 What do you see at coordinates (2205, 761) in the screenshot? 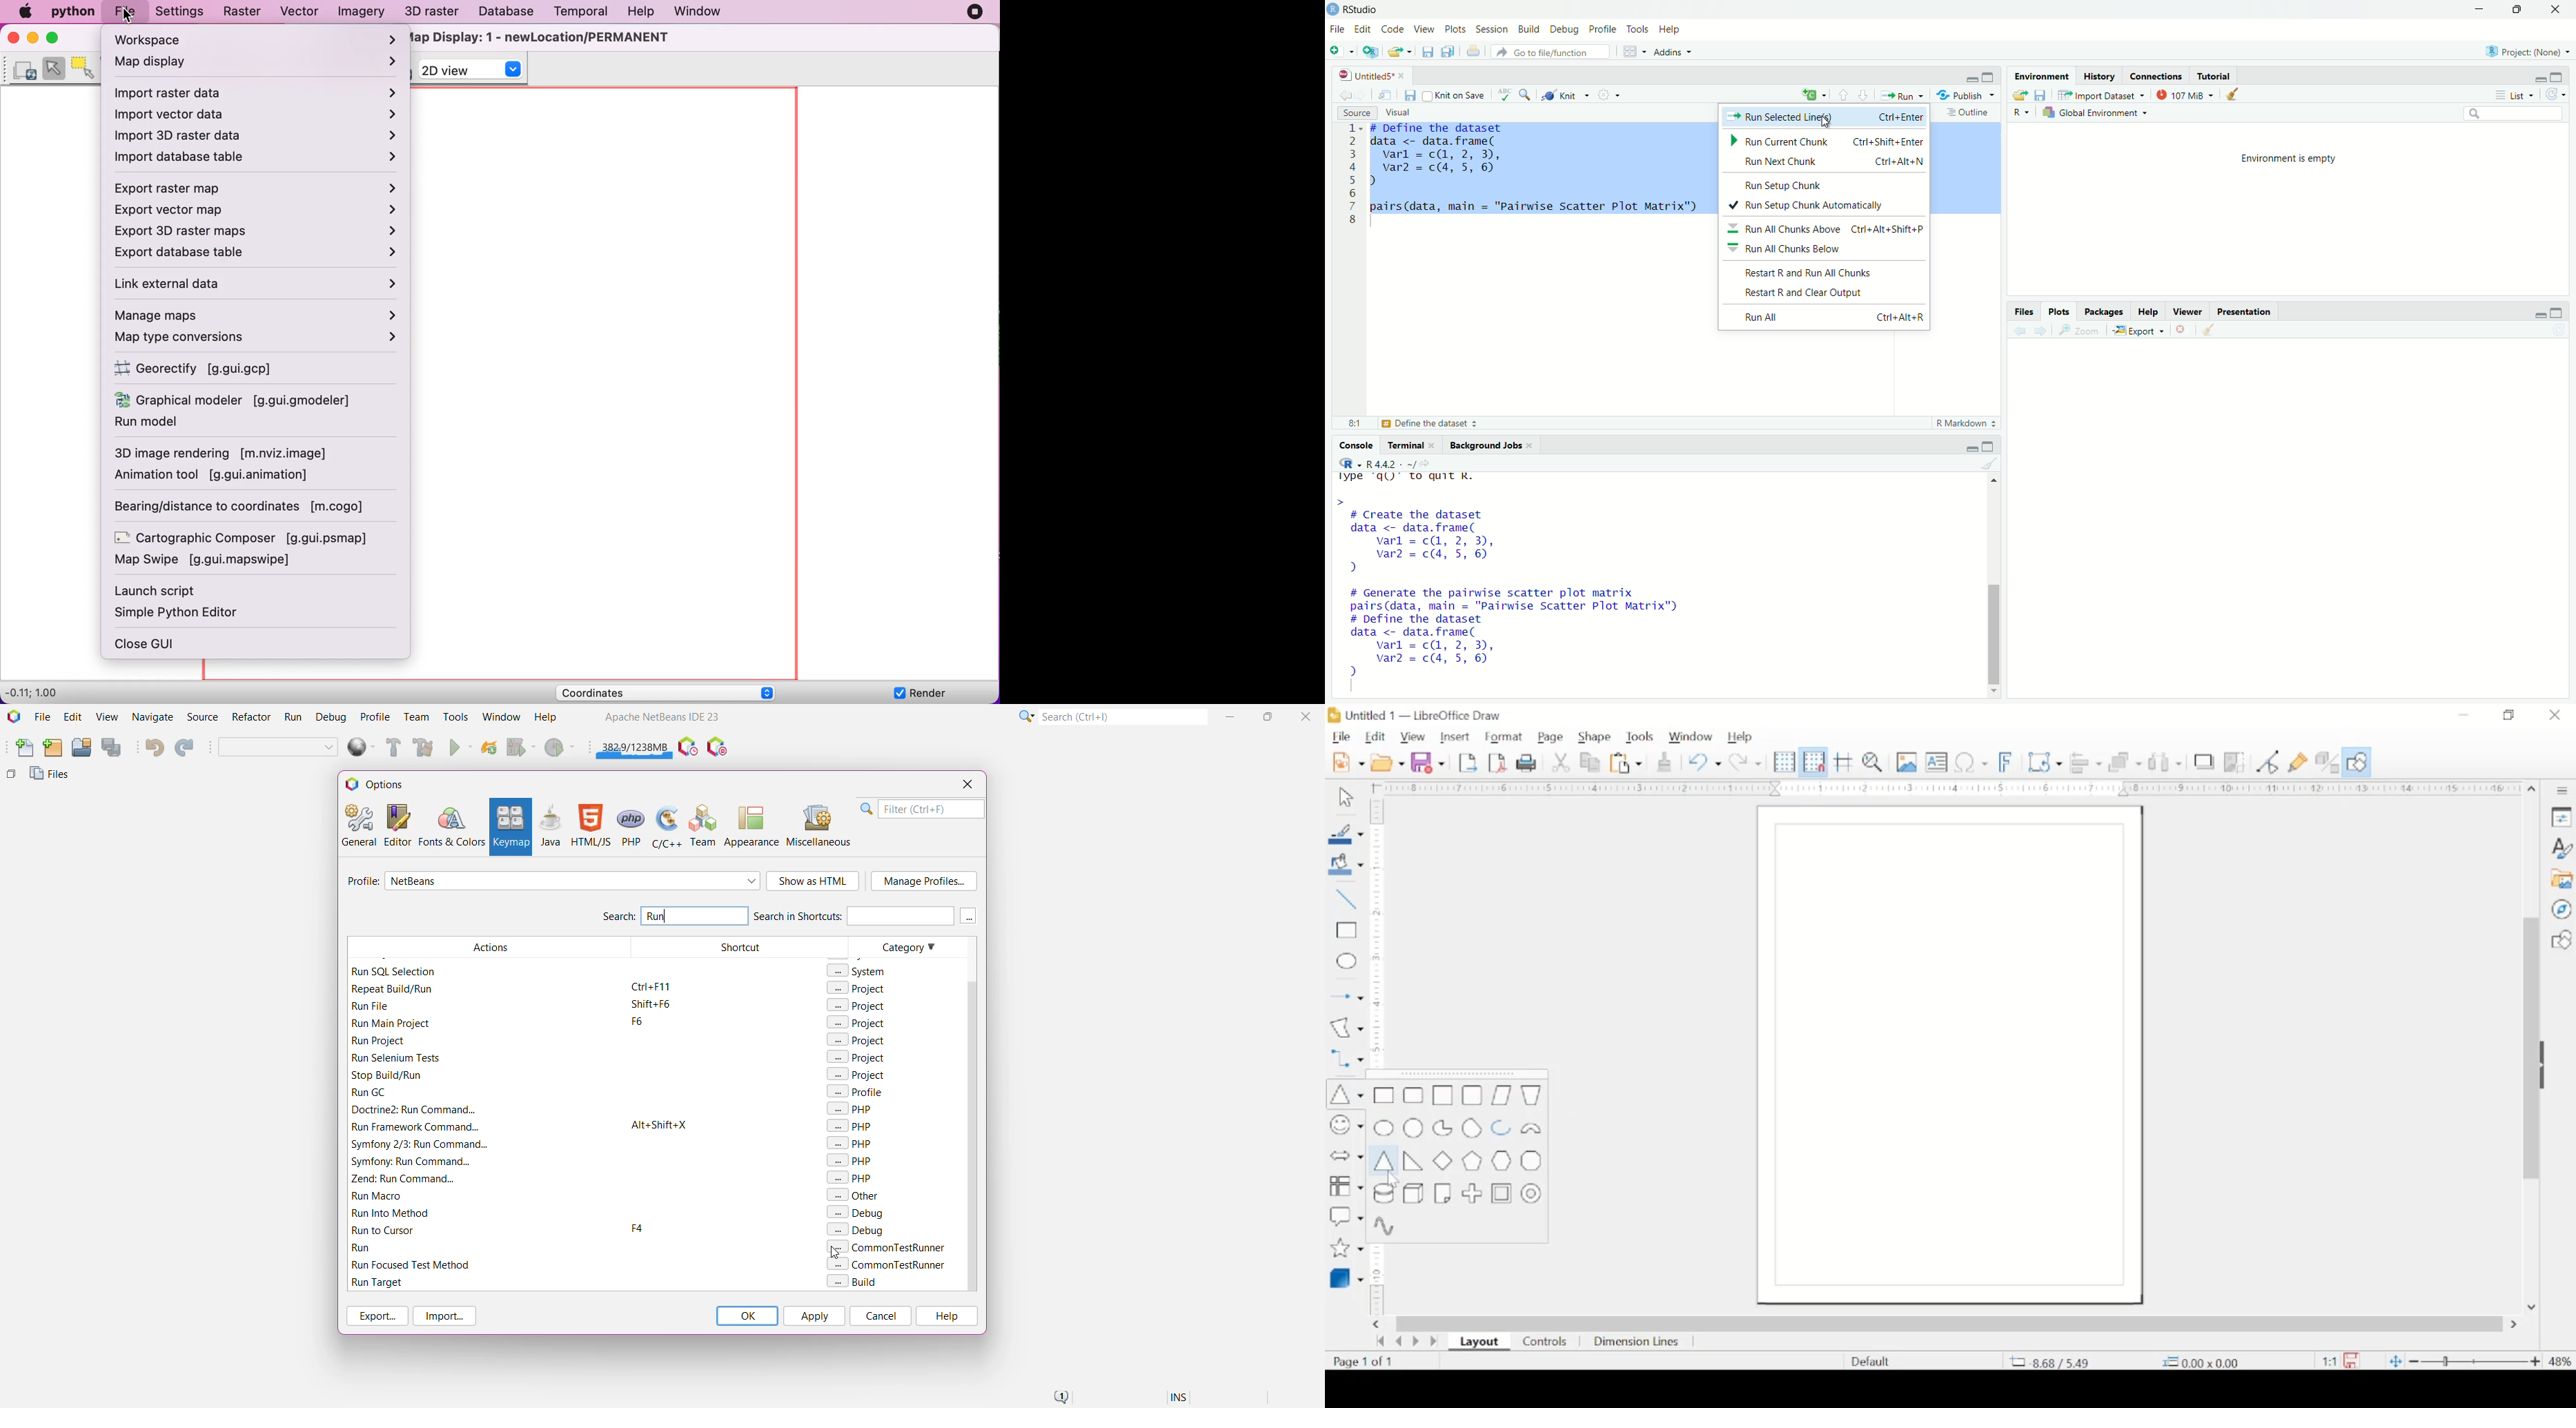
I see `shadow` at bounding box center [2205, 761].